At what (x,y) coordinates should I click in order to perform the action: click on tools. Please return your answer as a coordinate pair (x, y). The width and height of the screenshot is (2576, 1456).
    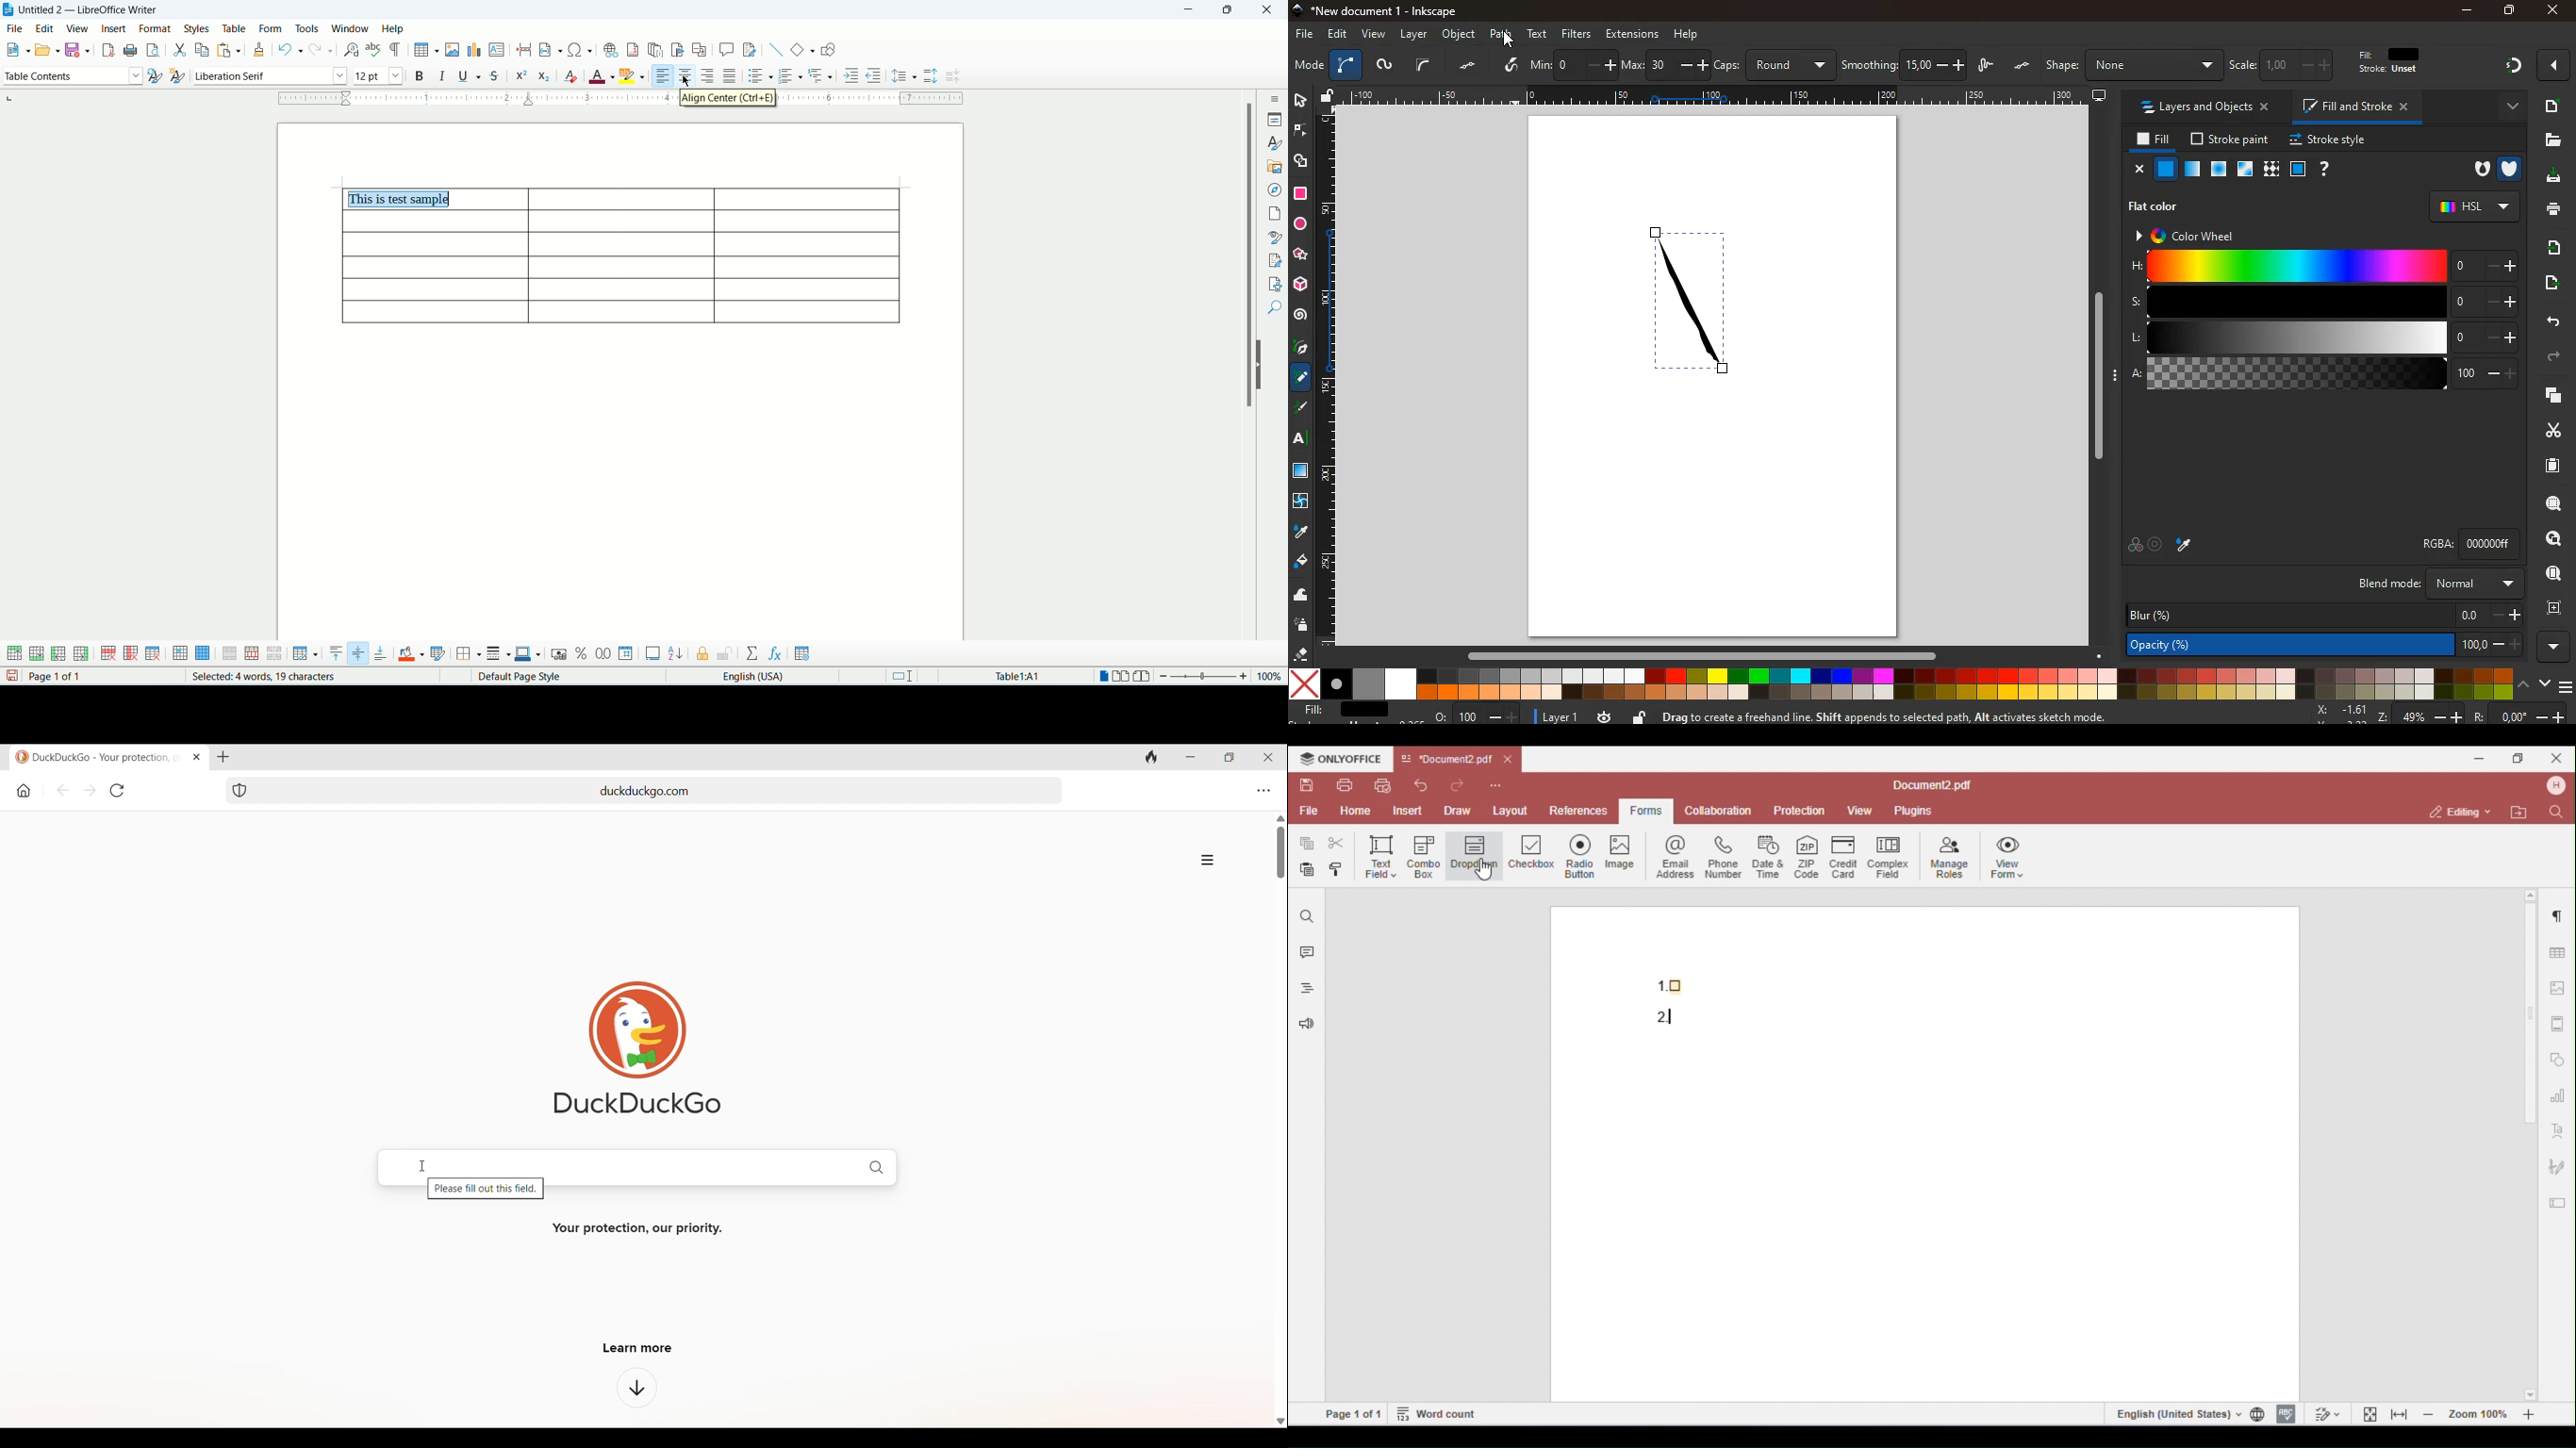
    Looking at the image, I should click on (311, 28).